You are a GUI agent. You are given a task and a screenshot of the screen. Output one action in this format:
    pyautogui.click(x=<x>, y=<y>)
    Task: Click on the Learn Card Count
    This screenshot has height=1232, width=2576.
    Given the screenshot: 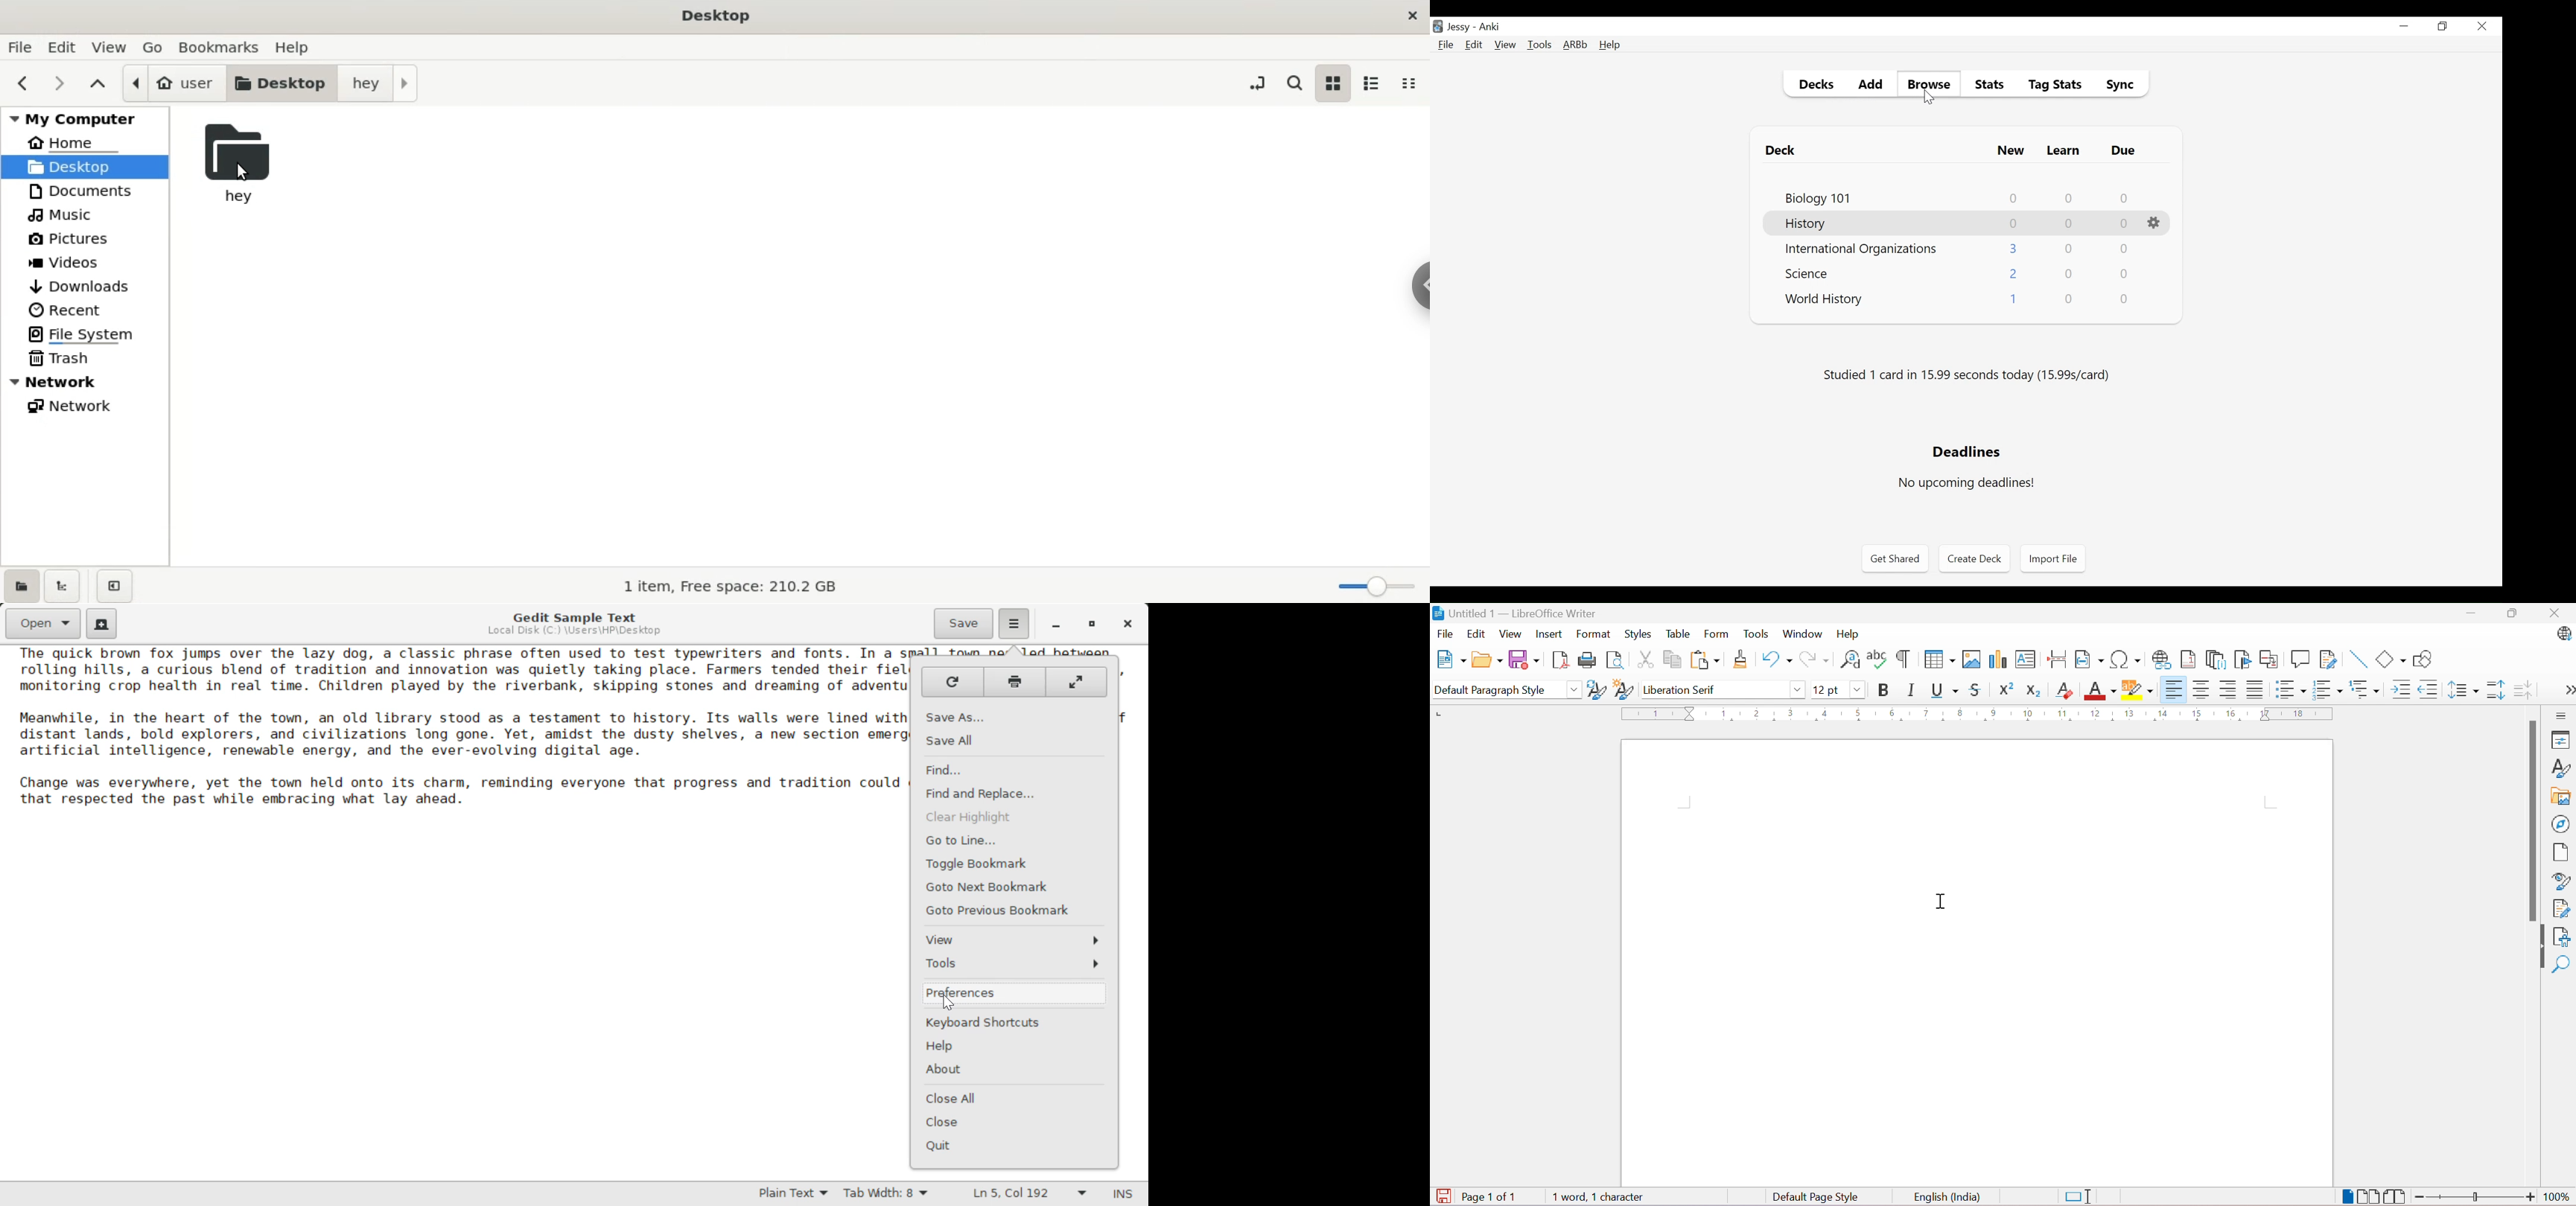 What is the action you would take?
    pyautogui.click(x=2068, y=199)
    